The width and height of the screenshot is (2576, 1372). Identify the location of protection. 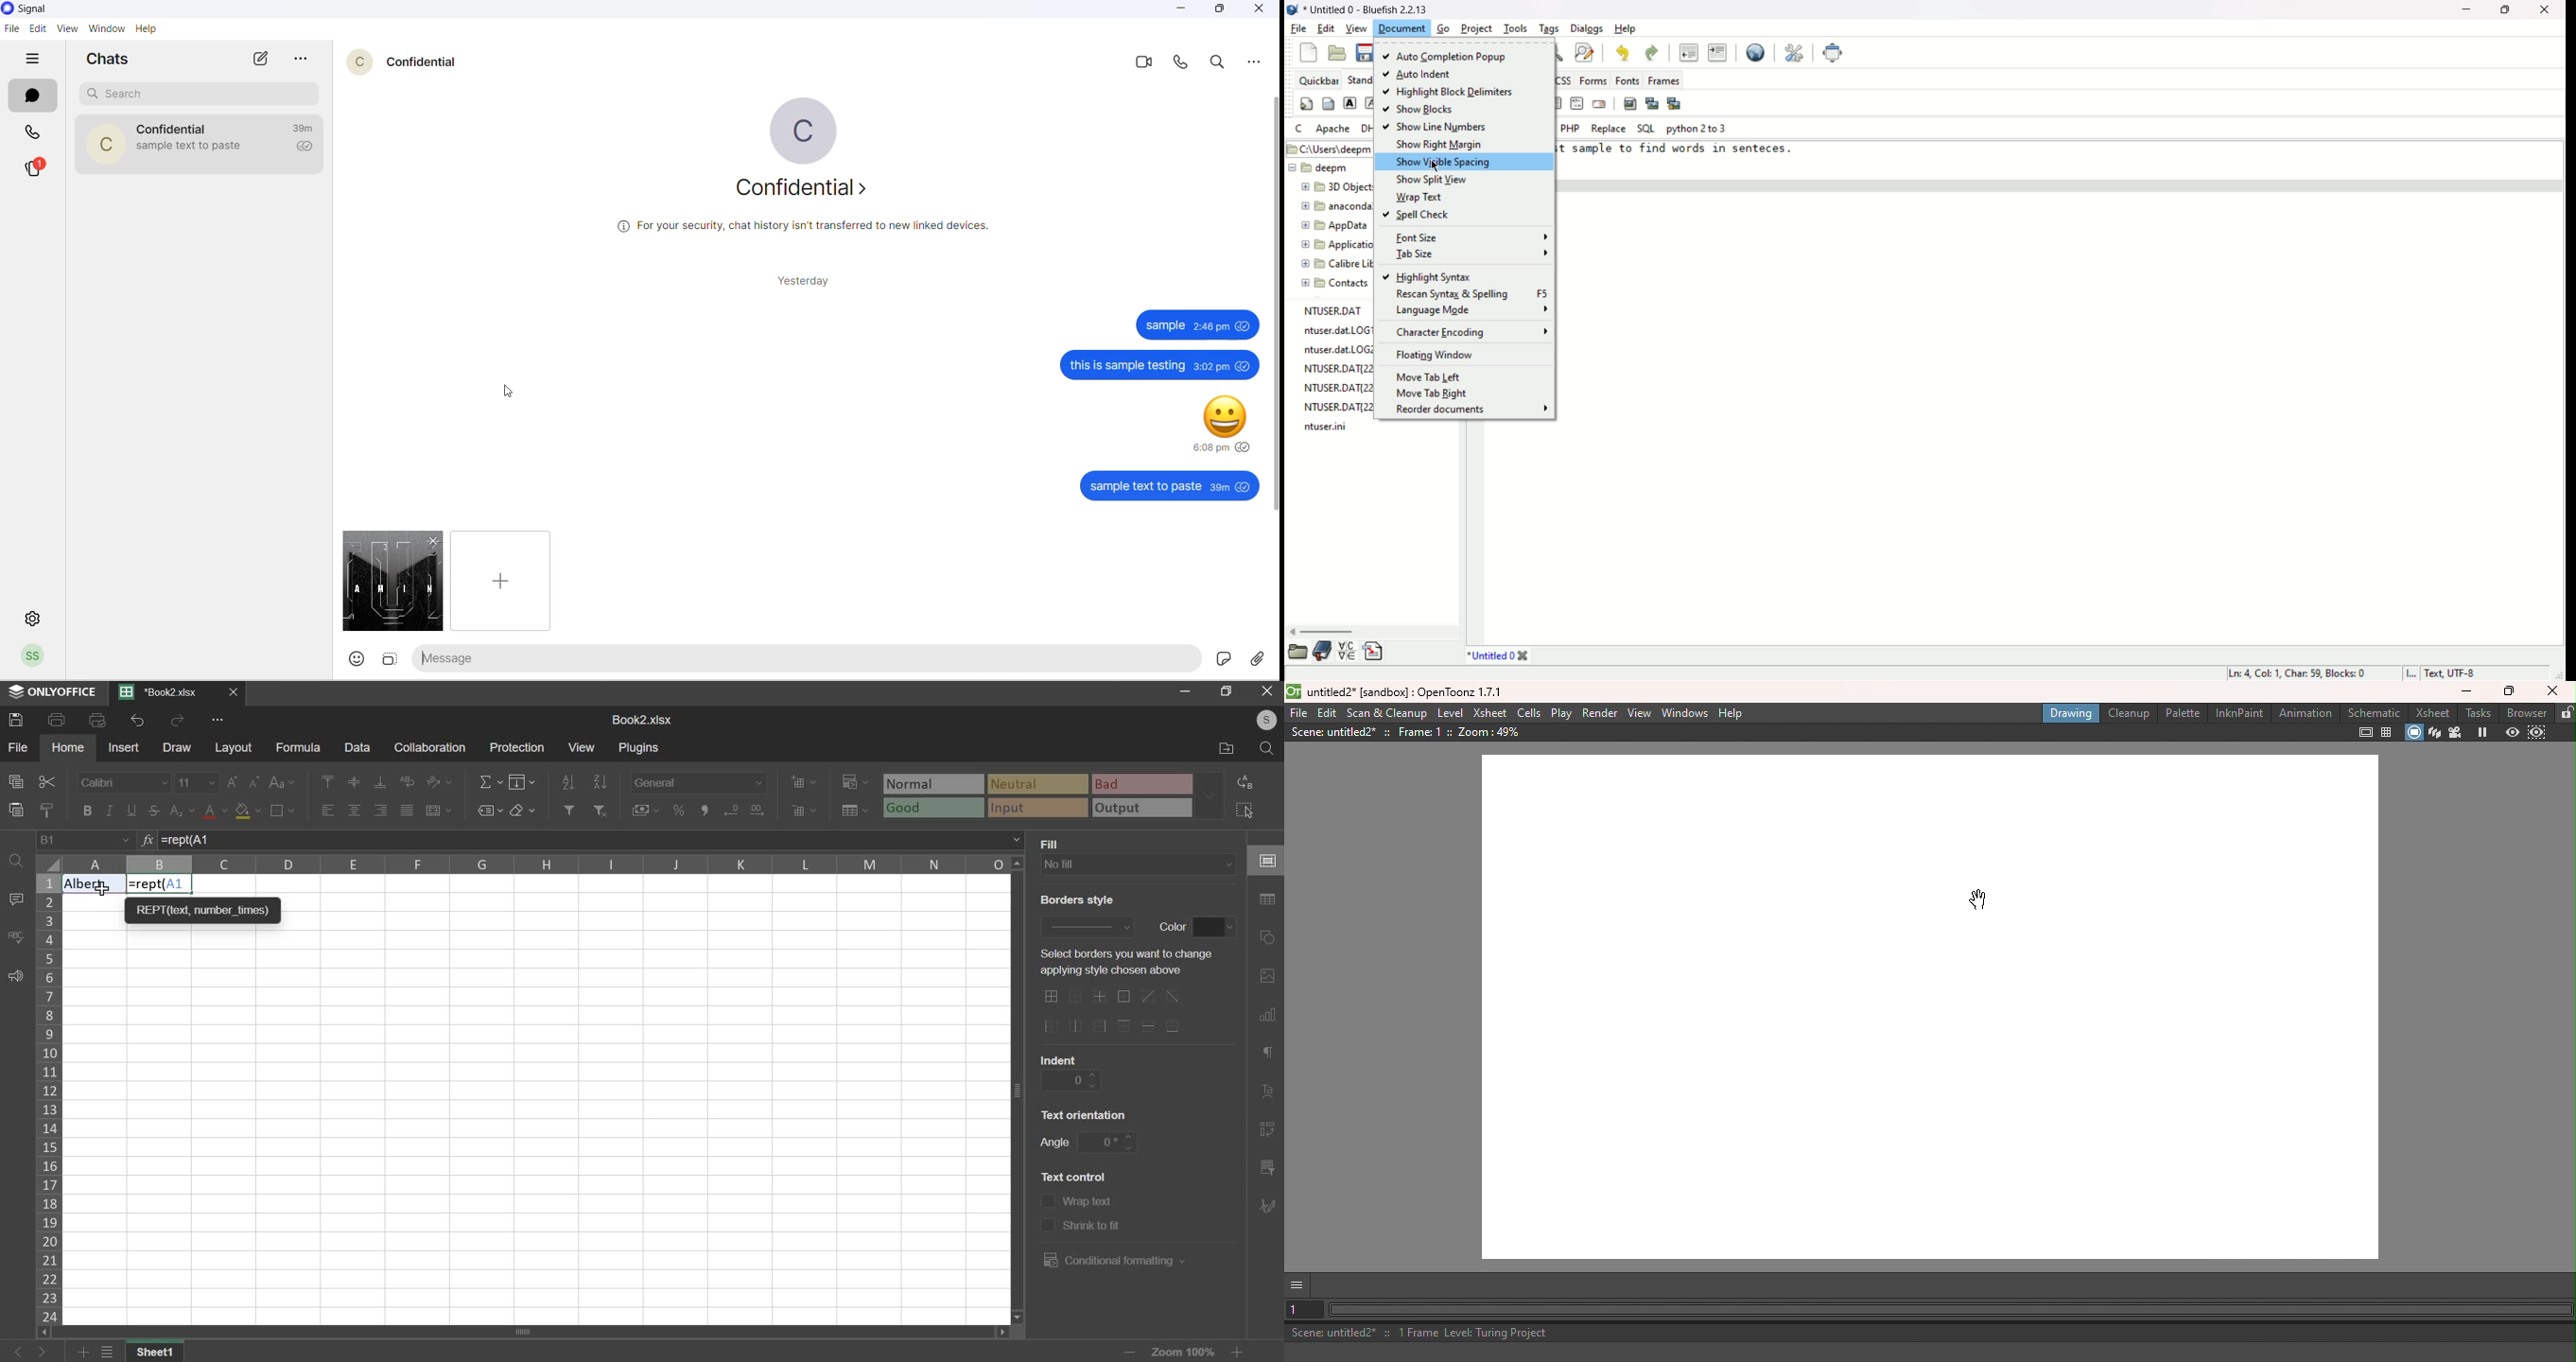
(517, 746).